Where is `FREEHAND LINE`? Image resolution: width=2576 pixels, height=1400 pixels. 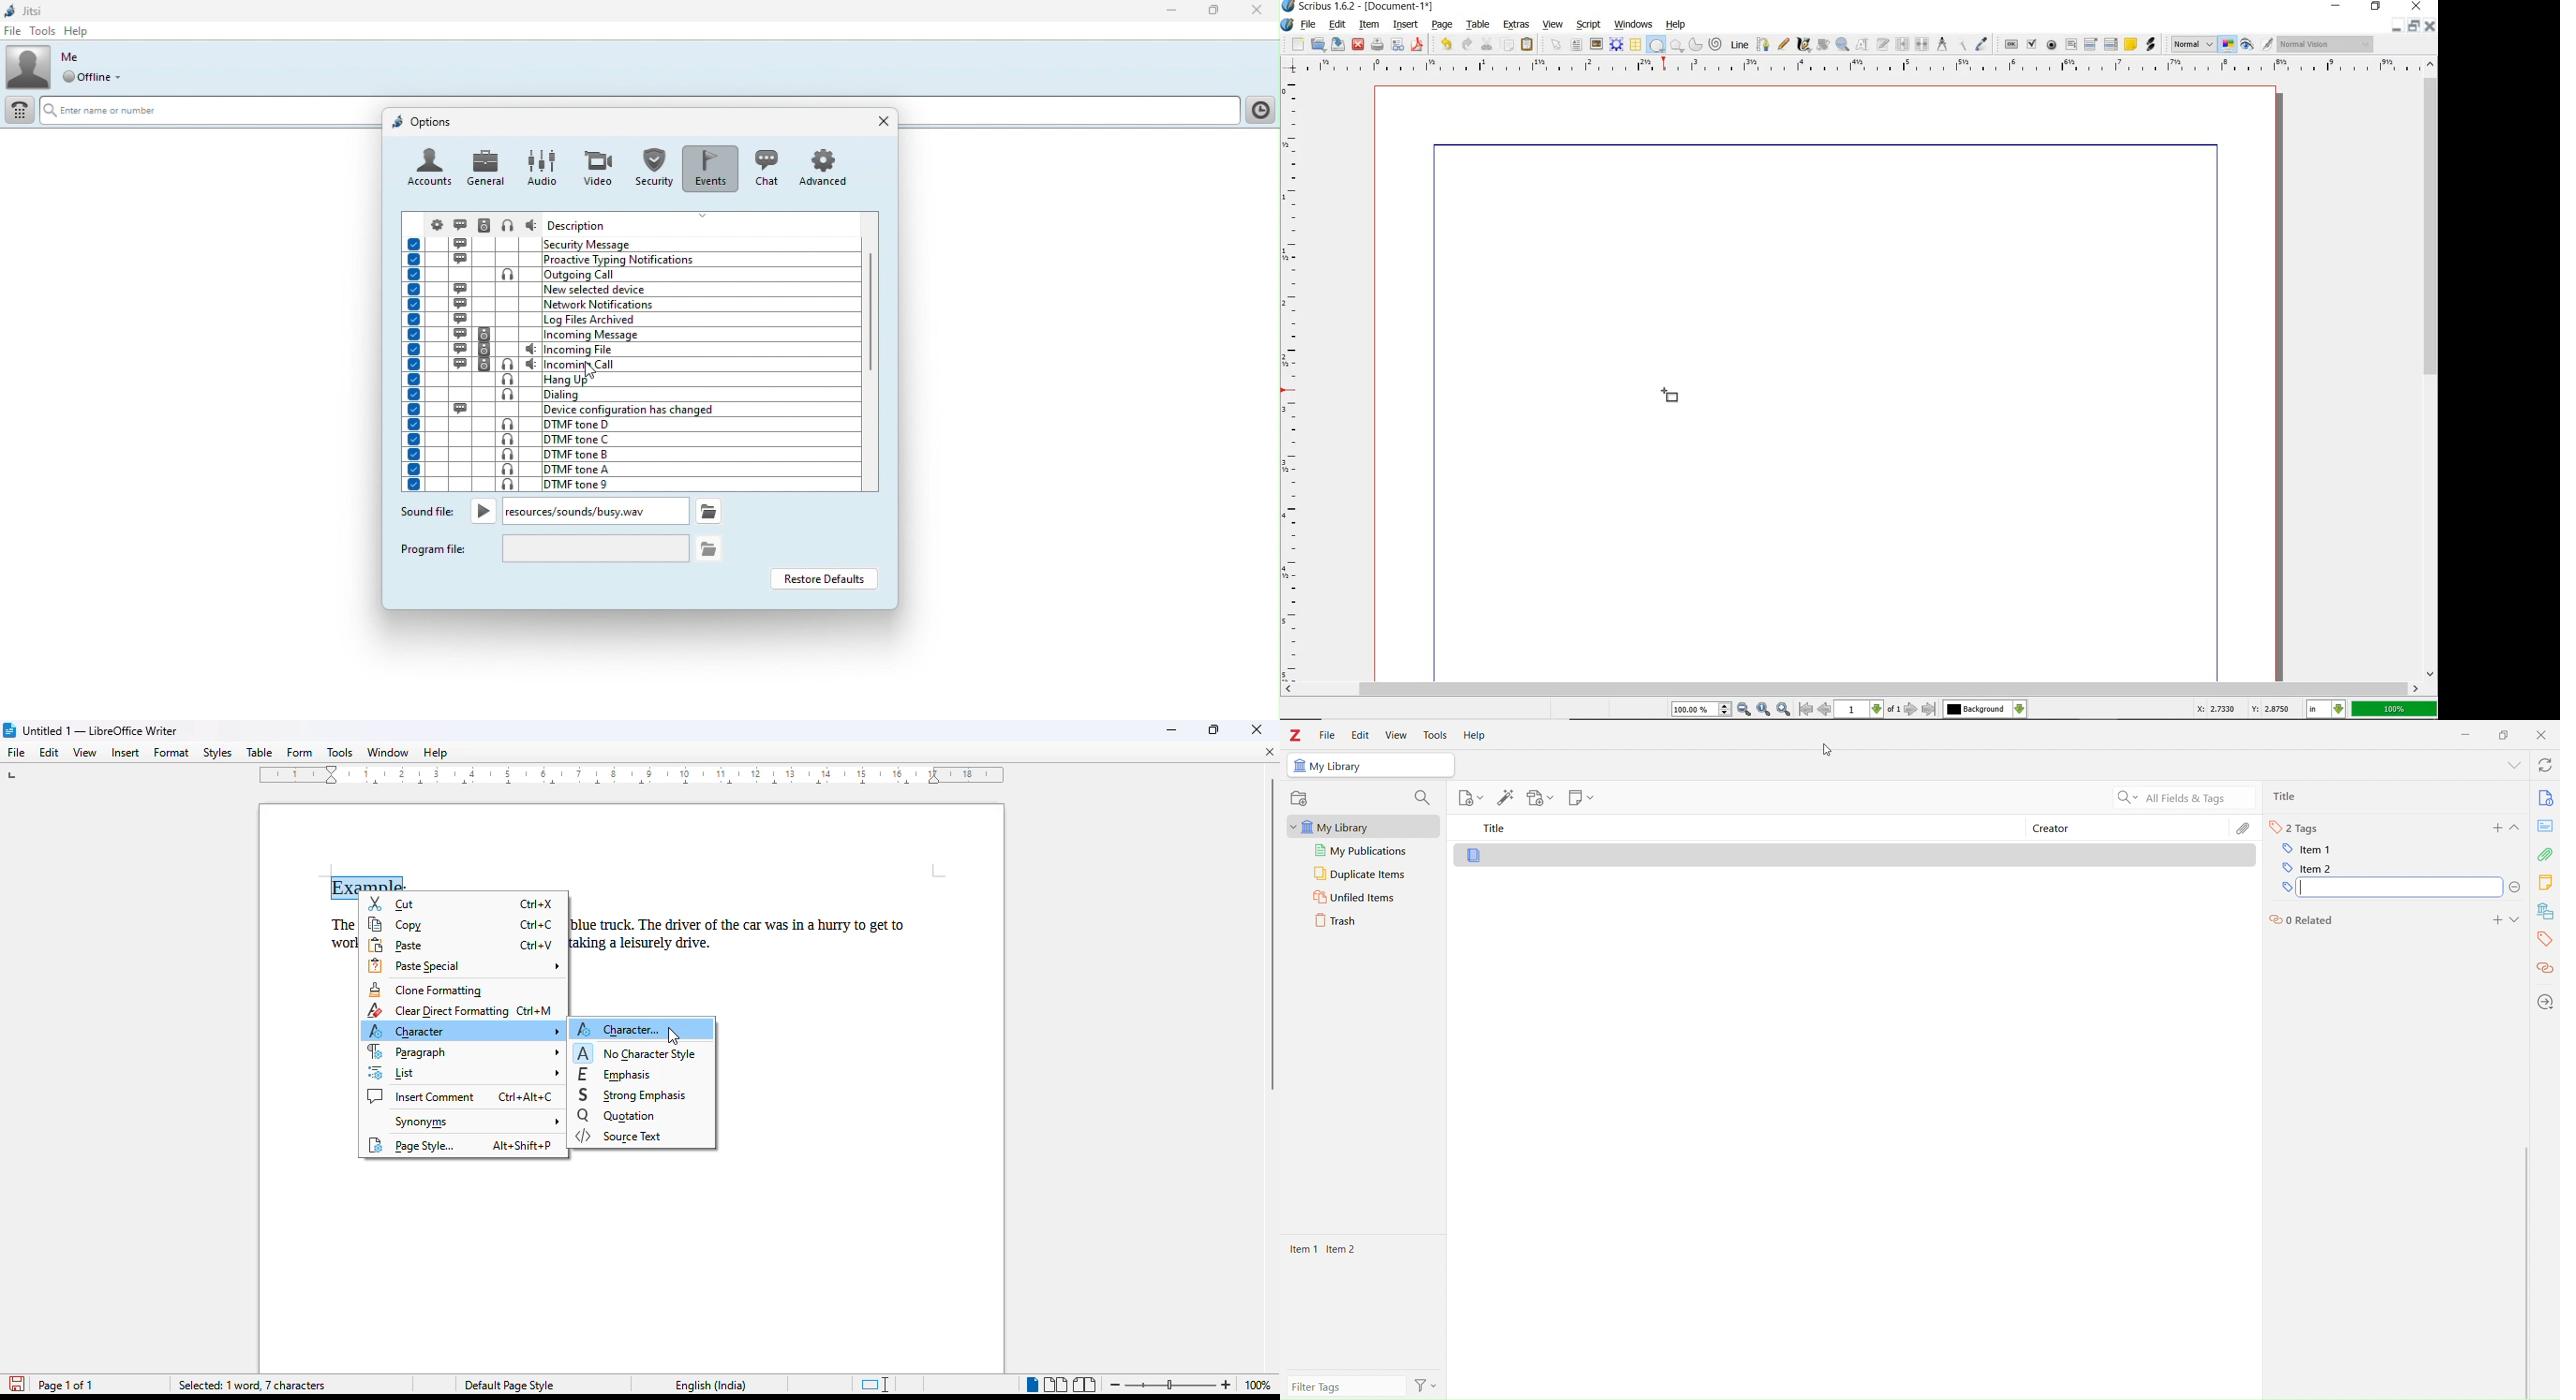
FREEHAND LINE is located at coordinates (1784, 43).